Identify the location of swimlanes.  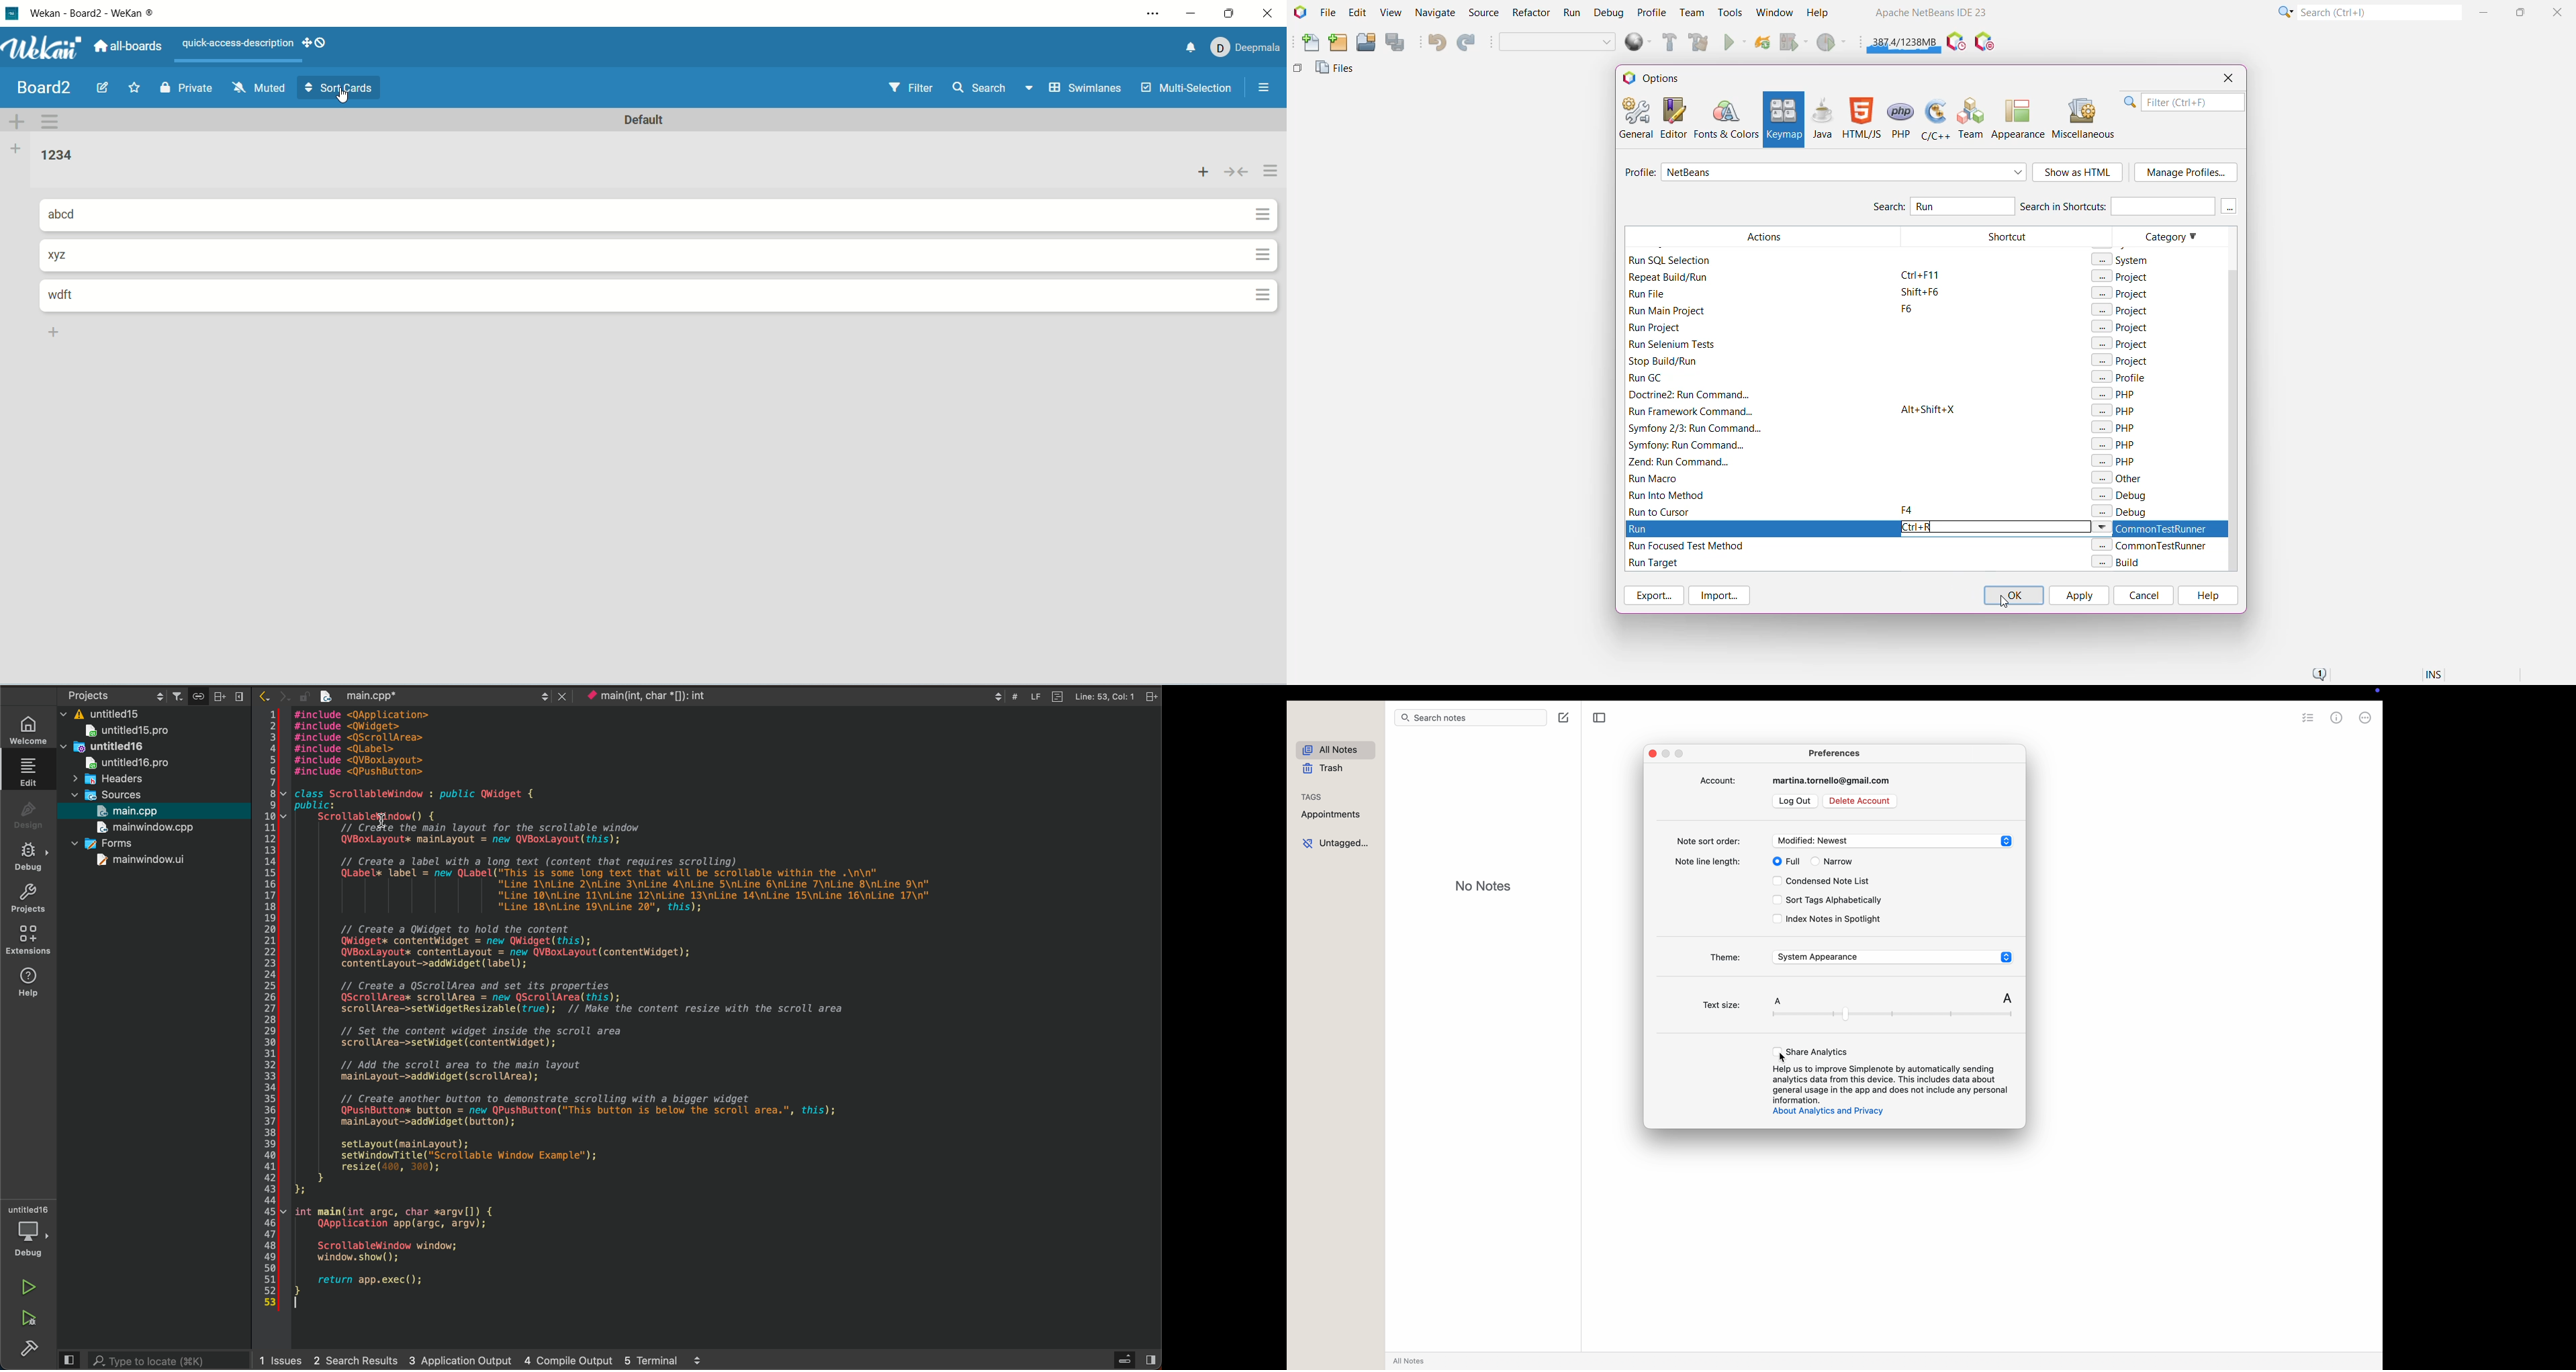
(1088, 89).